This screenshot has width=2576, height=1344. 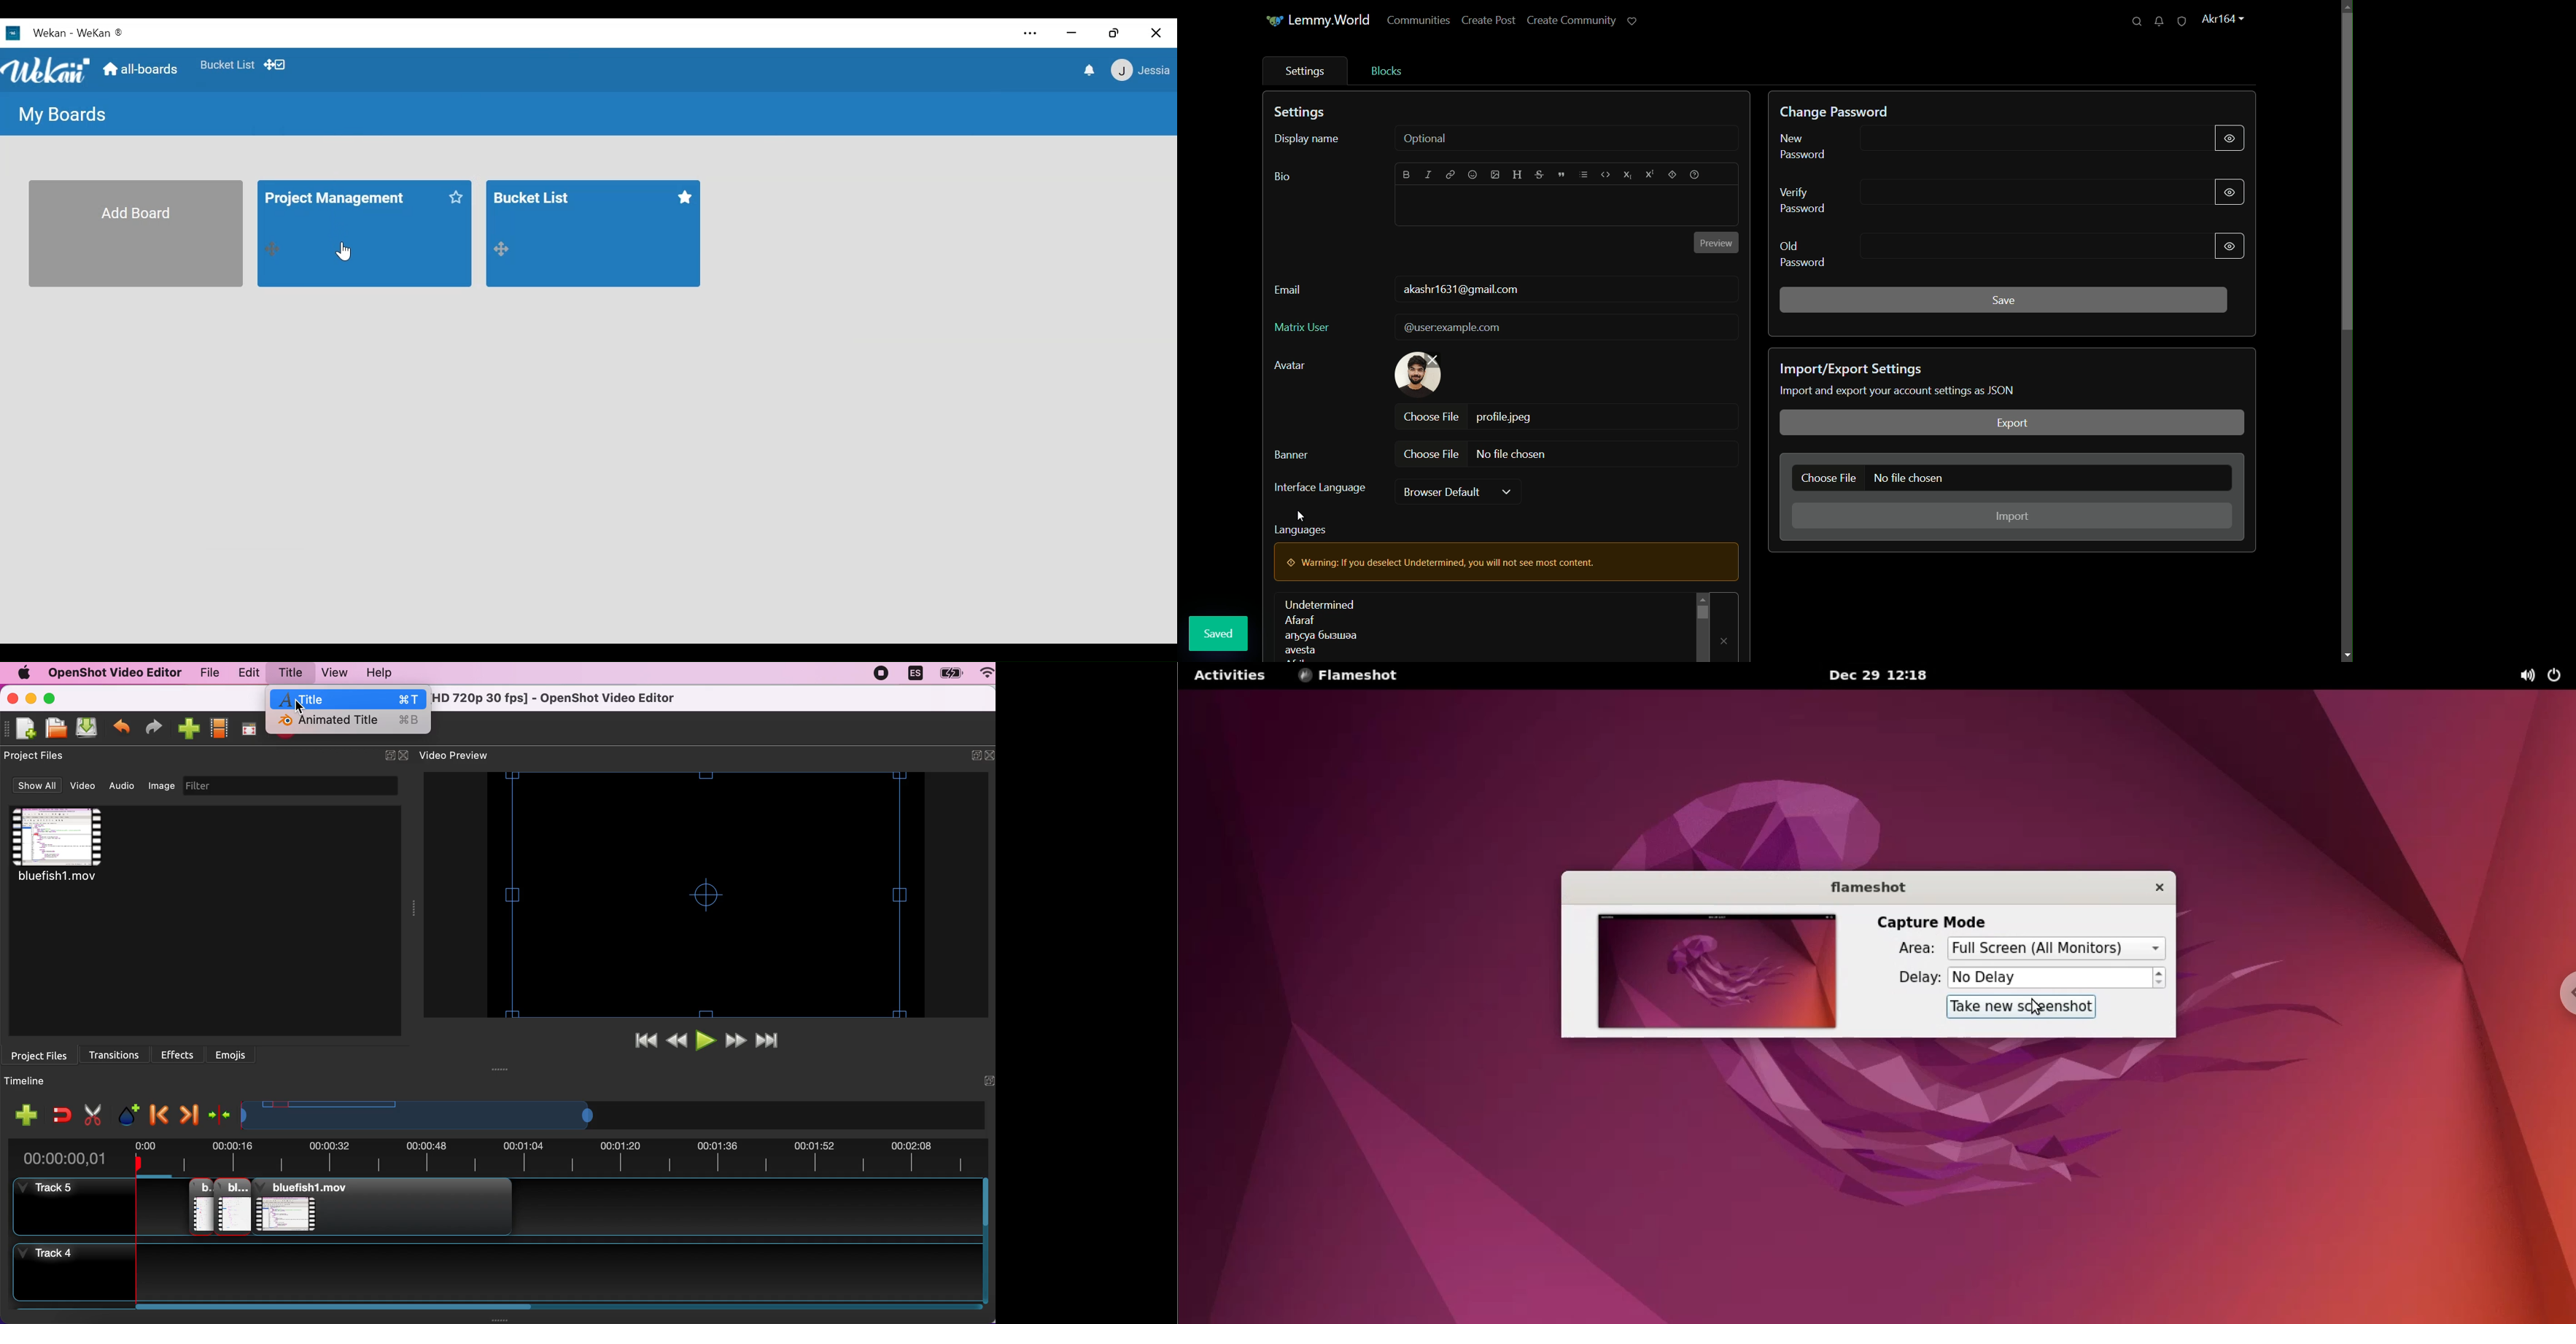 I want to click on no file chosen, so click(x=1912, y=479).